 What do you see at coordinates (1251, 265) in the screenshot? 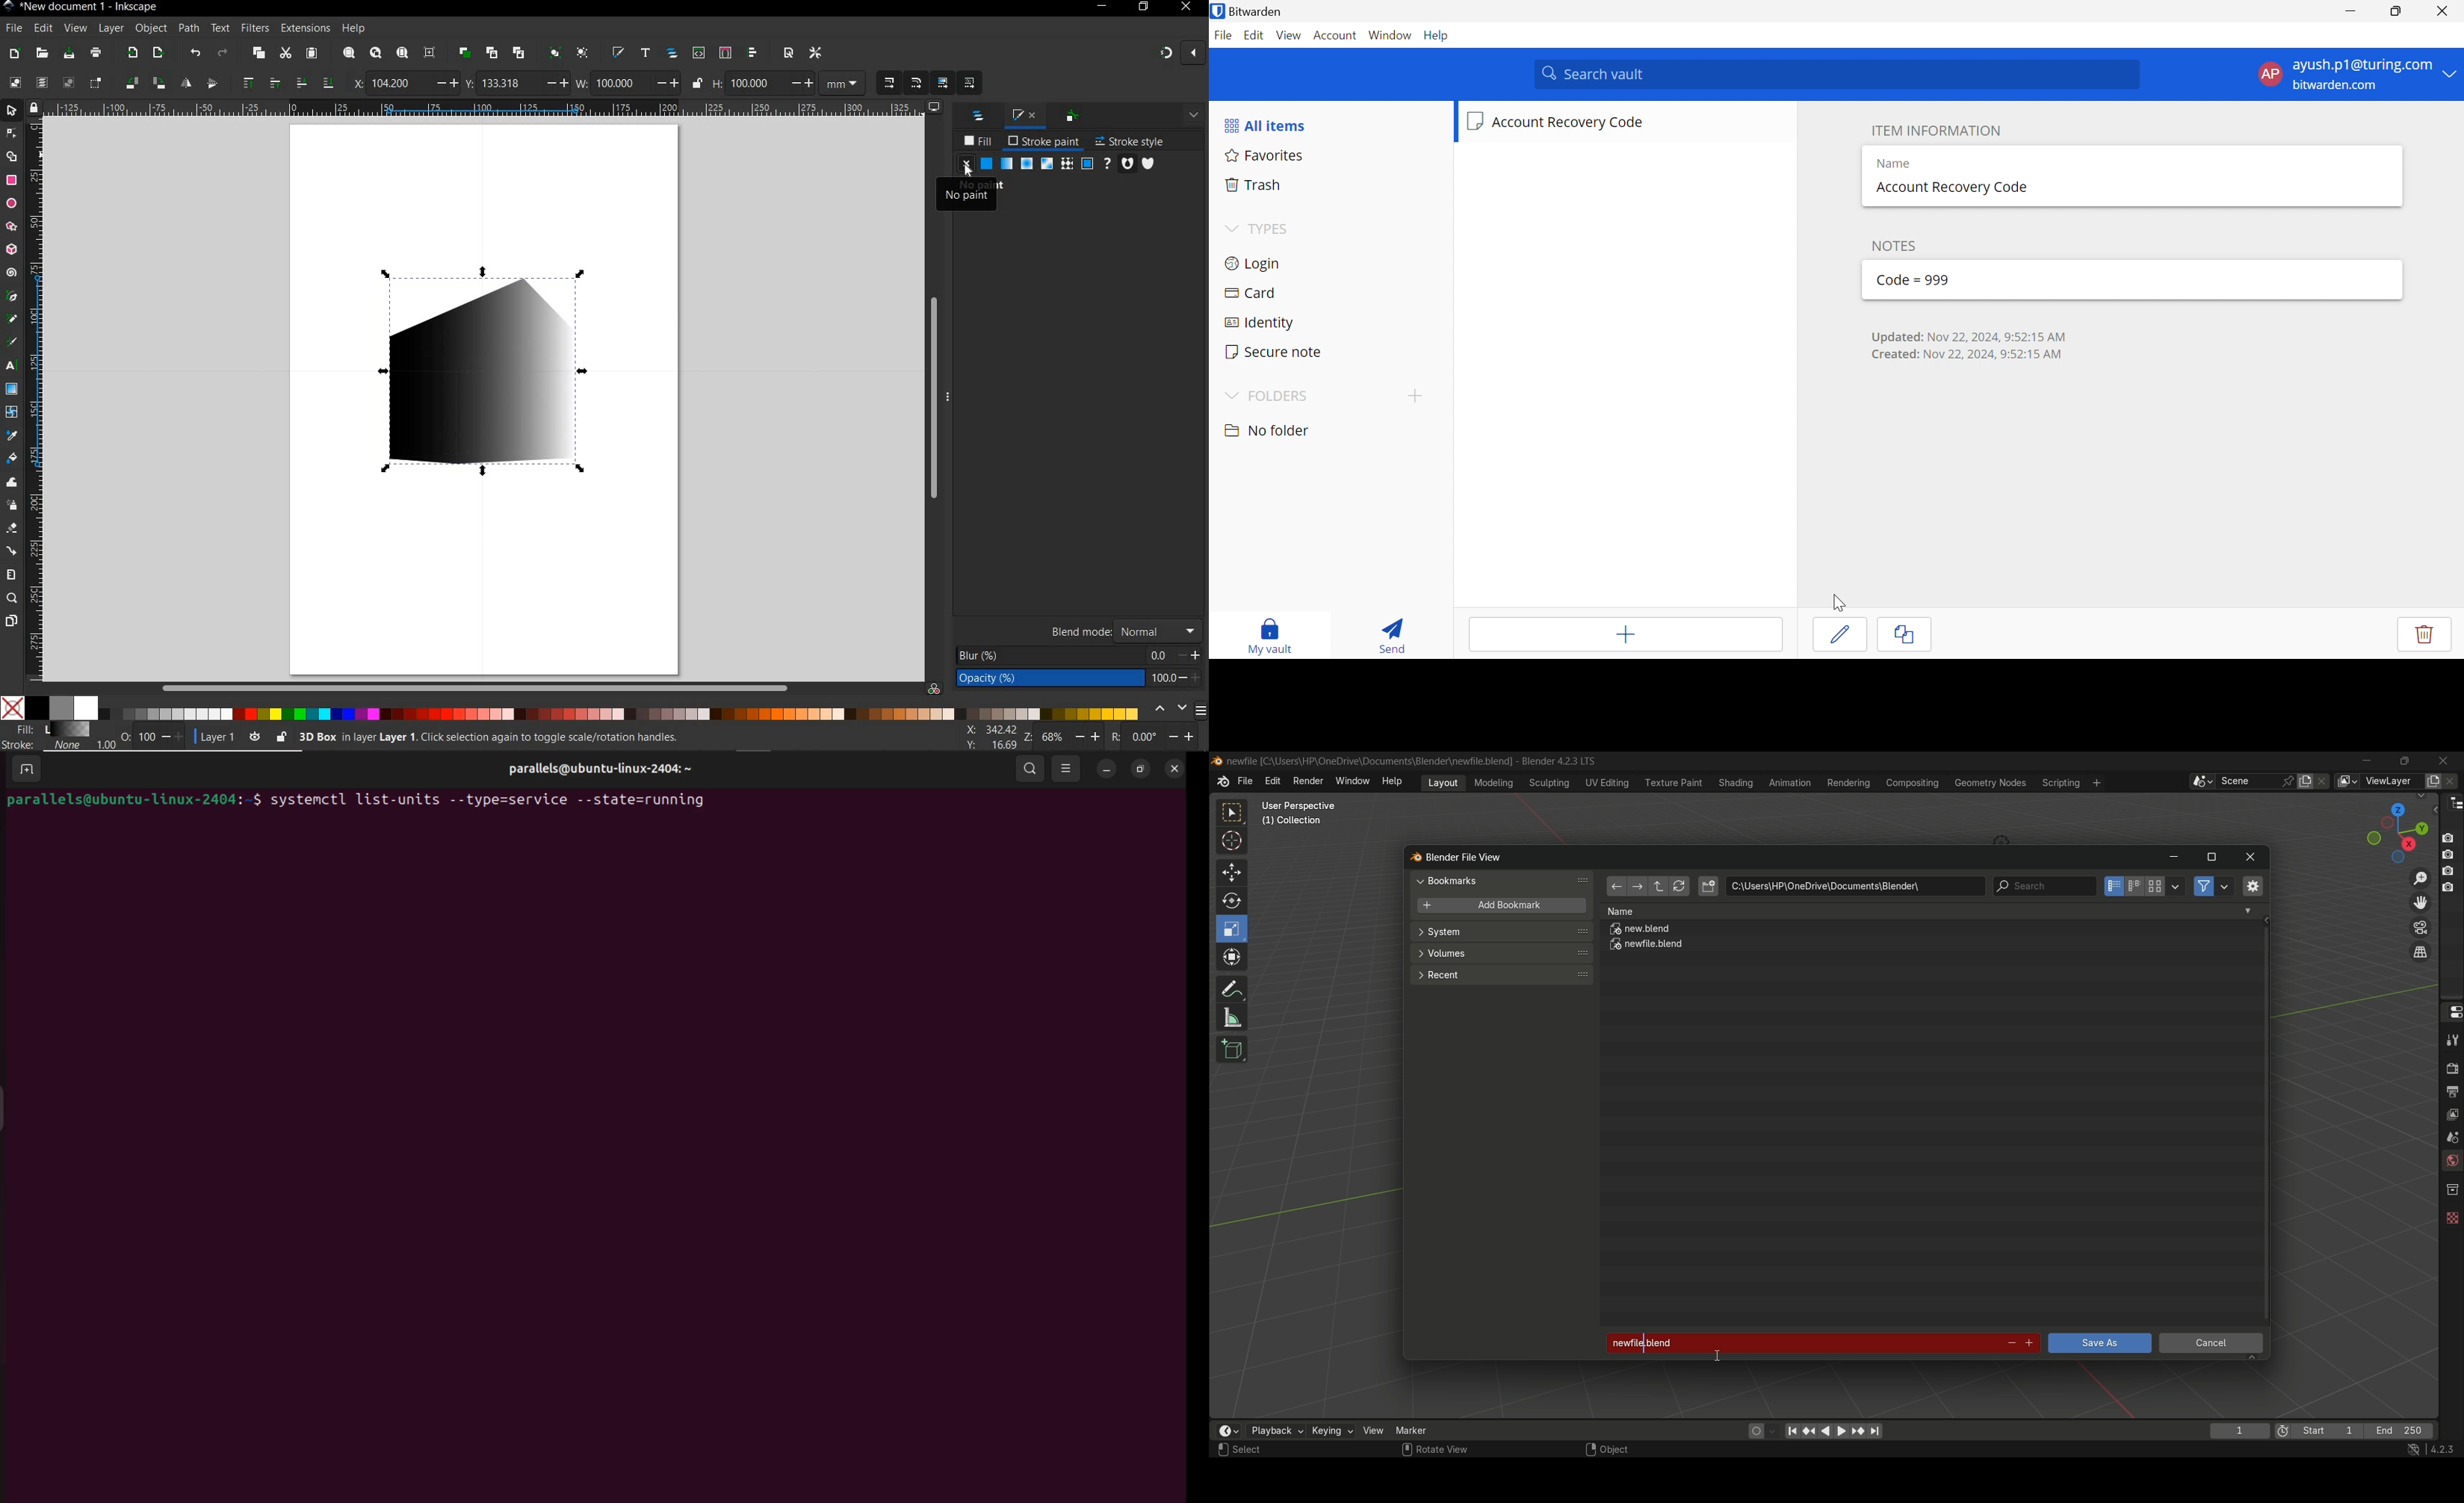
I see `Login` at bounding box center [1251, 265].